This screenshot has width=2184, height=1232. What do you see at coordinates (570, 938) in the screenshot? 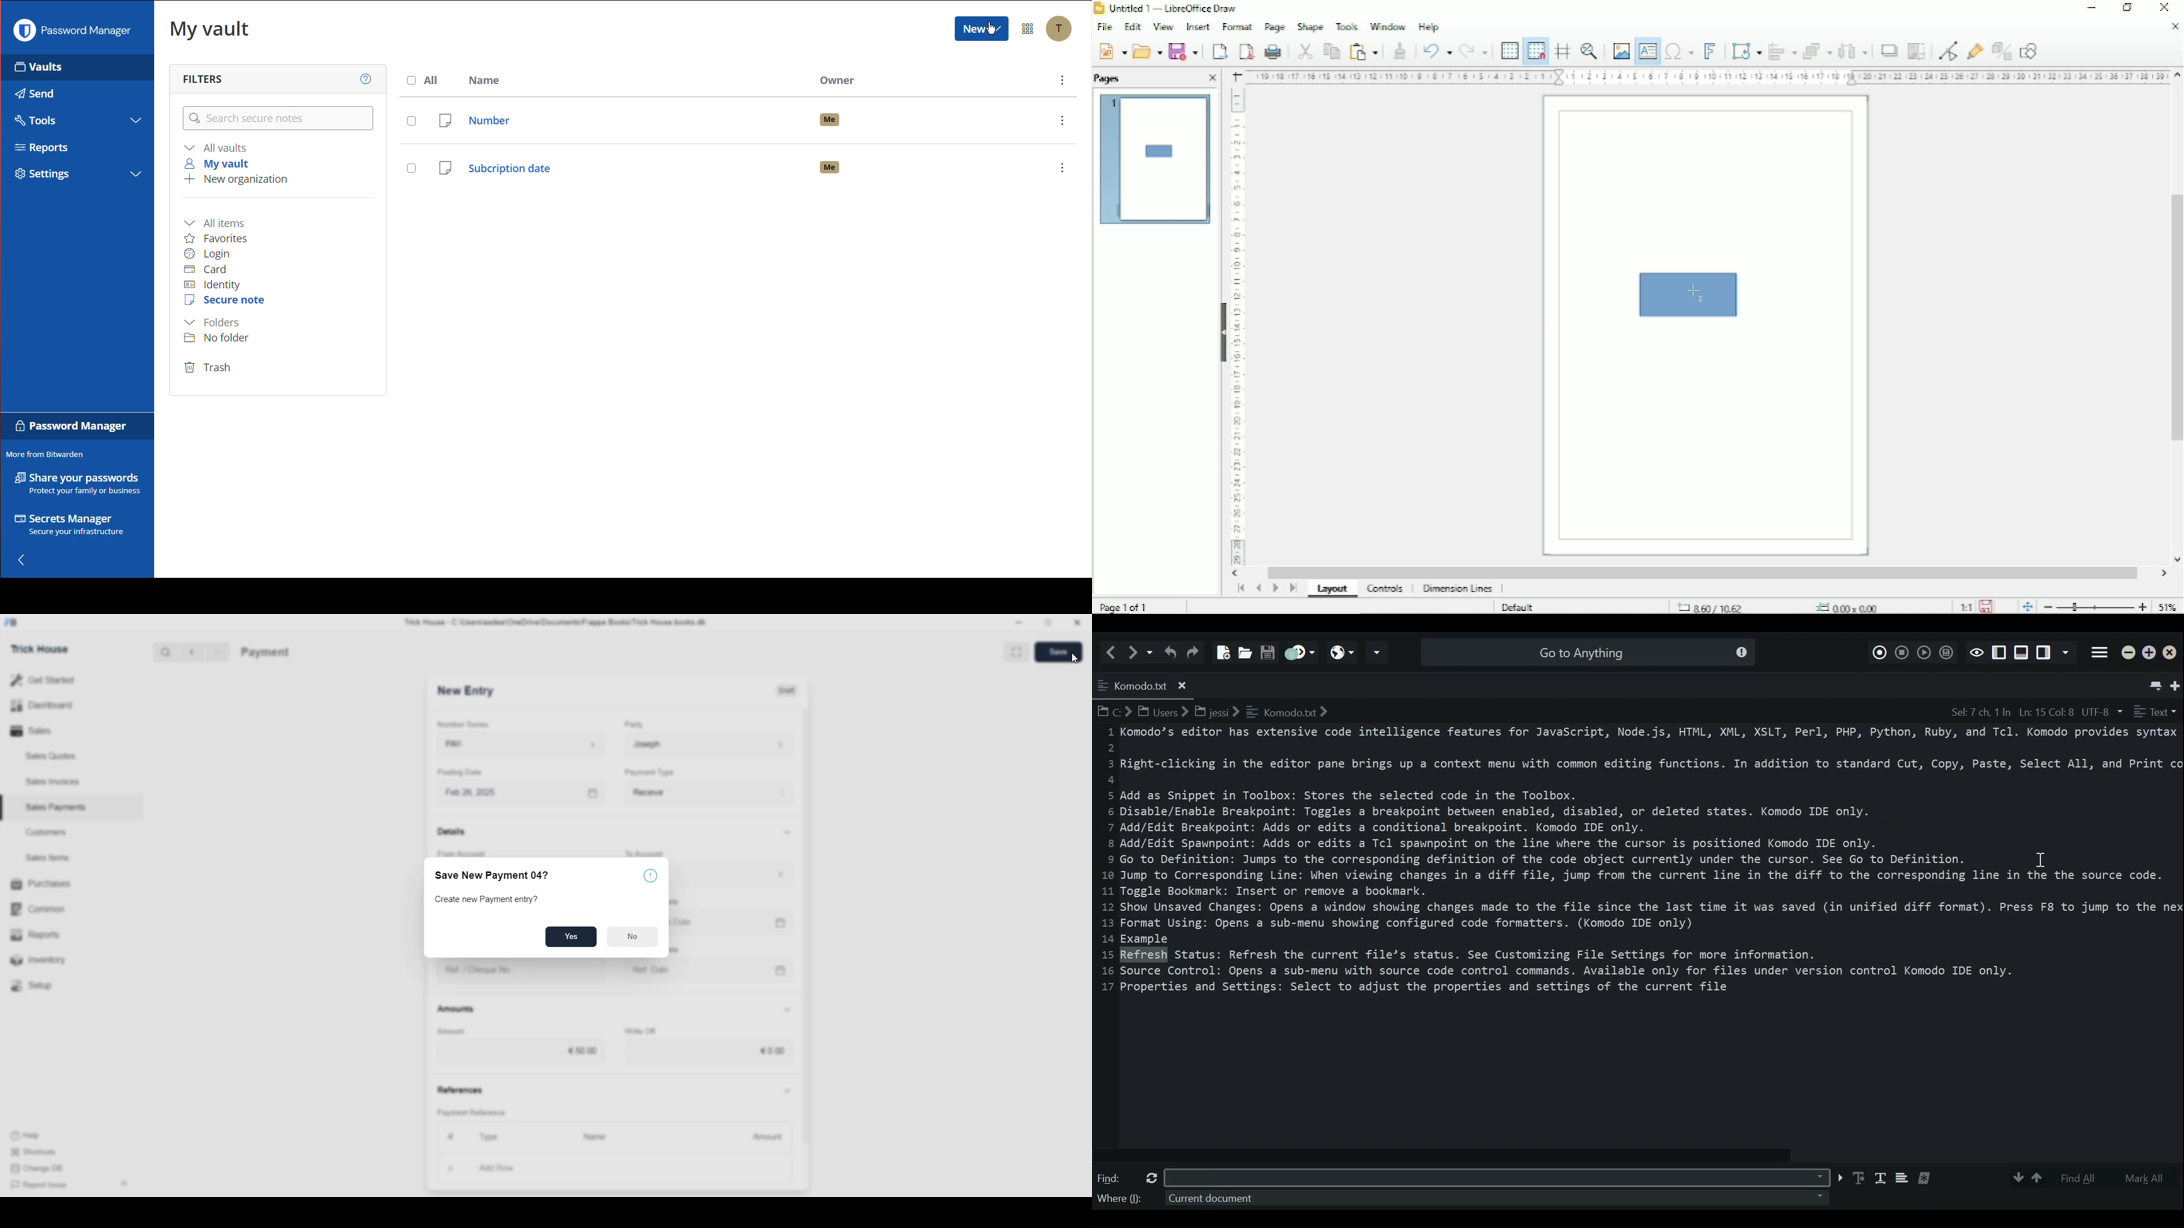
I see `Yes` at bounding box center [570, 938].